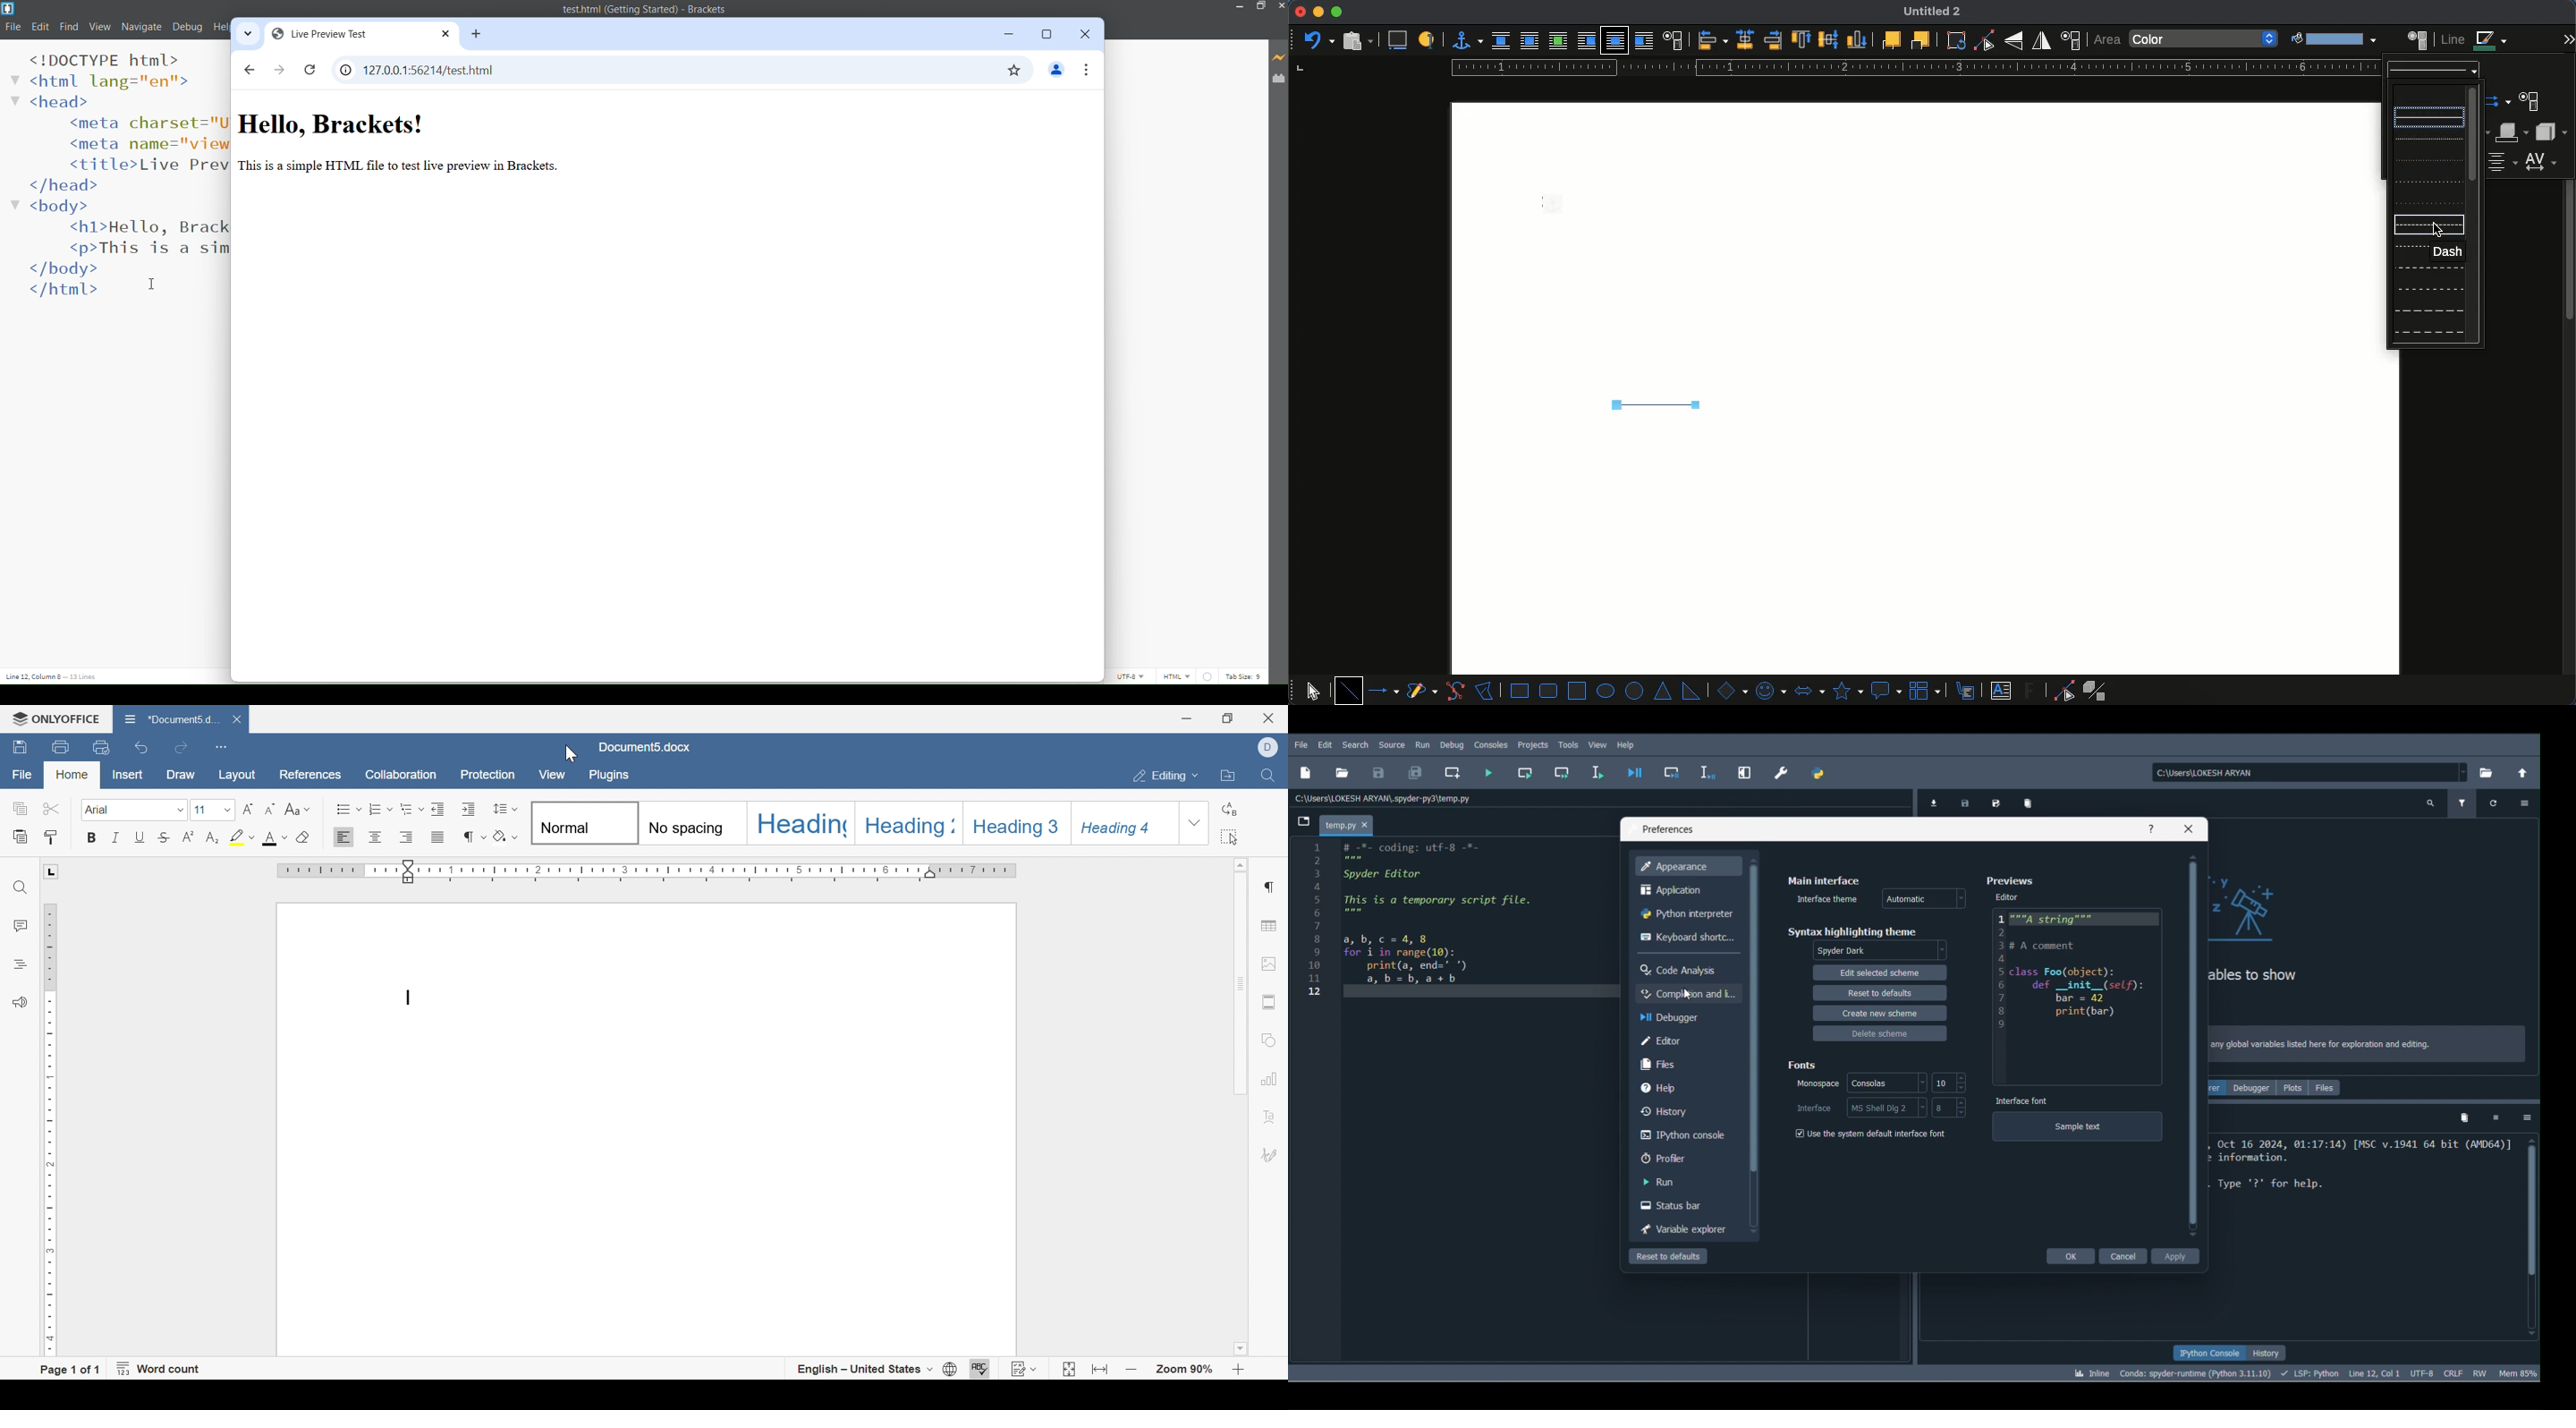 Image resolution: width=2576 pixels, height=1428 pixels. What do you see at coordinates (1685, 892) in the screenshot?
I see `Application` at bounding box center [1685, 892].